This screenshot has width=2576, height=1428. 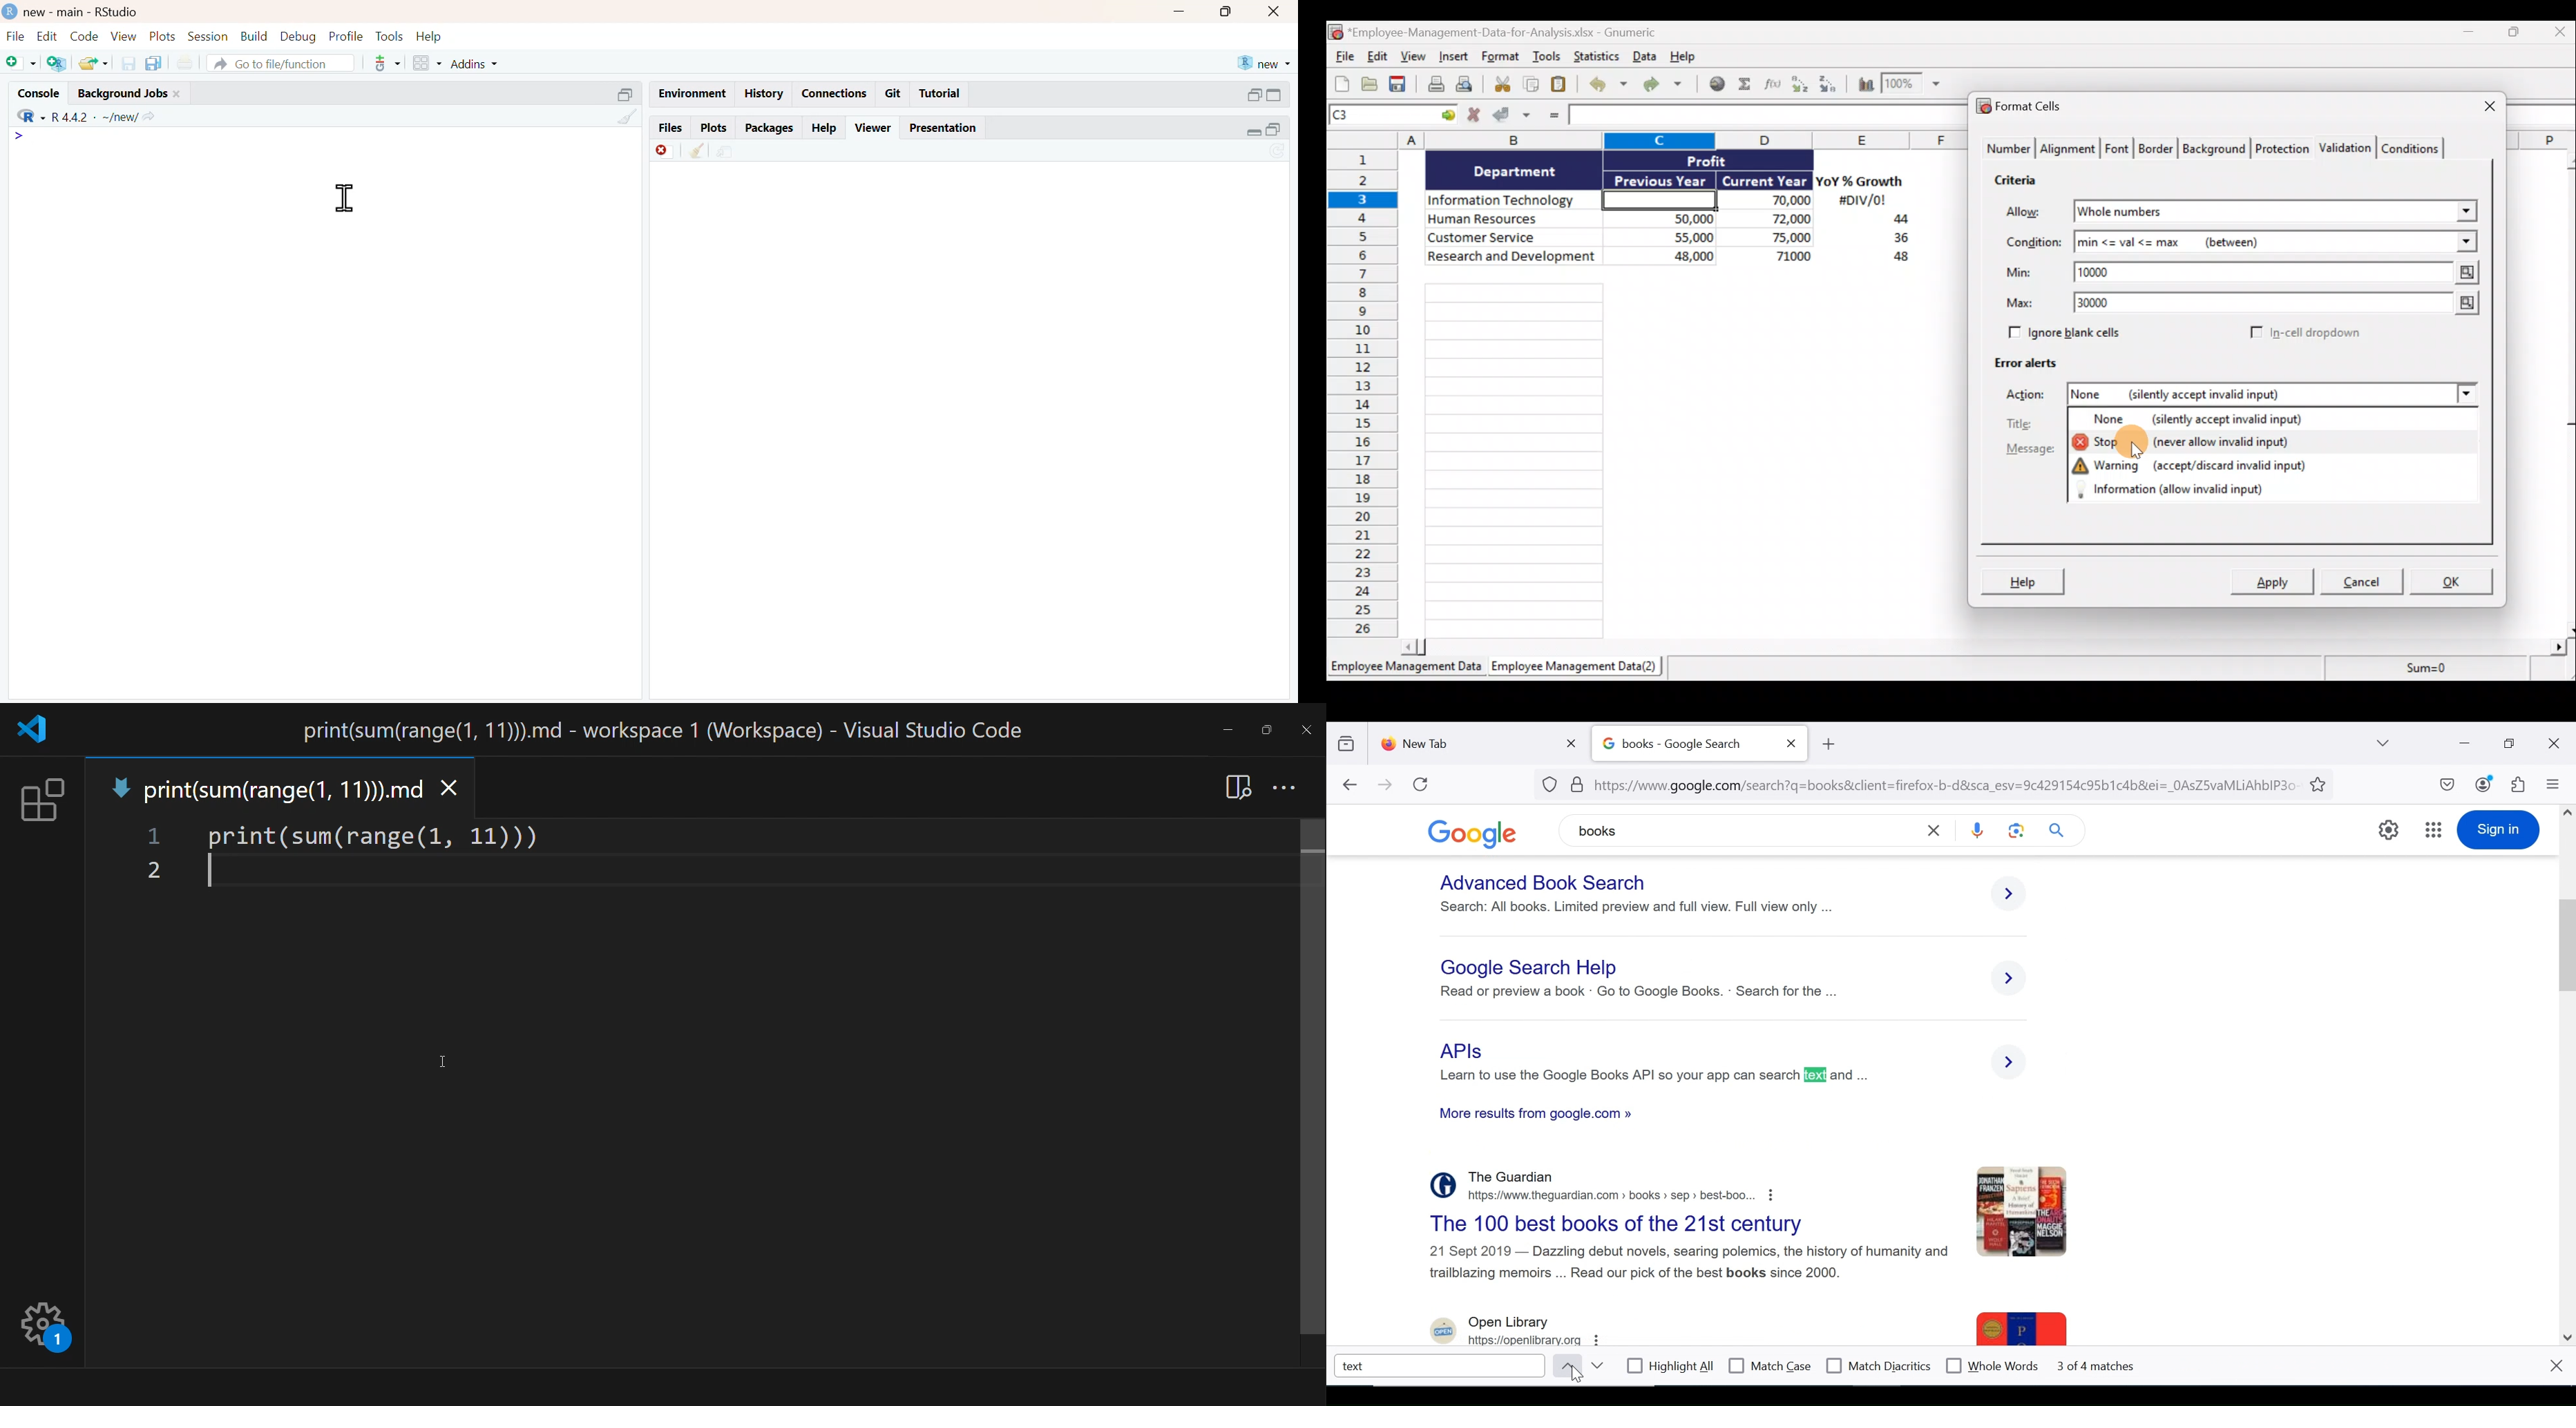 What do you see at coordinates (770, 126) in the screenshot?
I see `Packages` at bounding box center [770, 126].